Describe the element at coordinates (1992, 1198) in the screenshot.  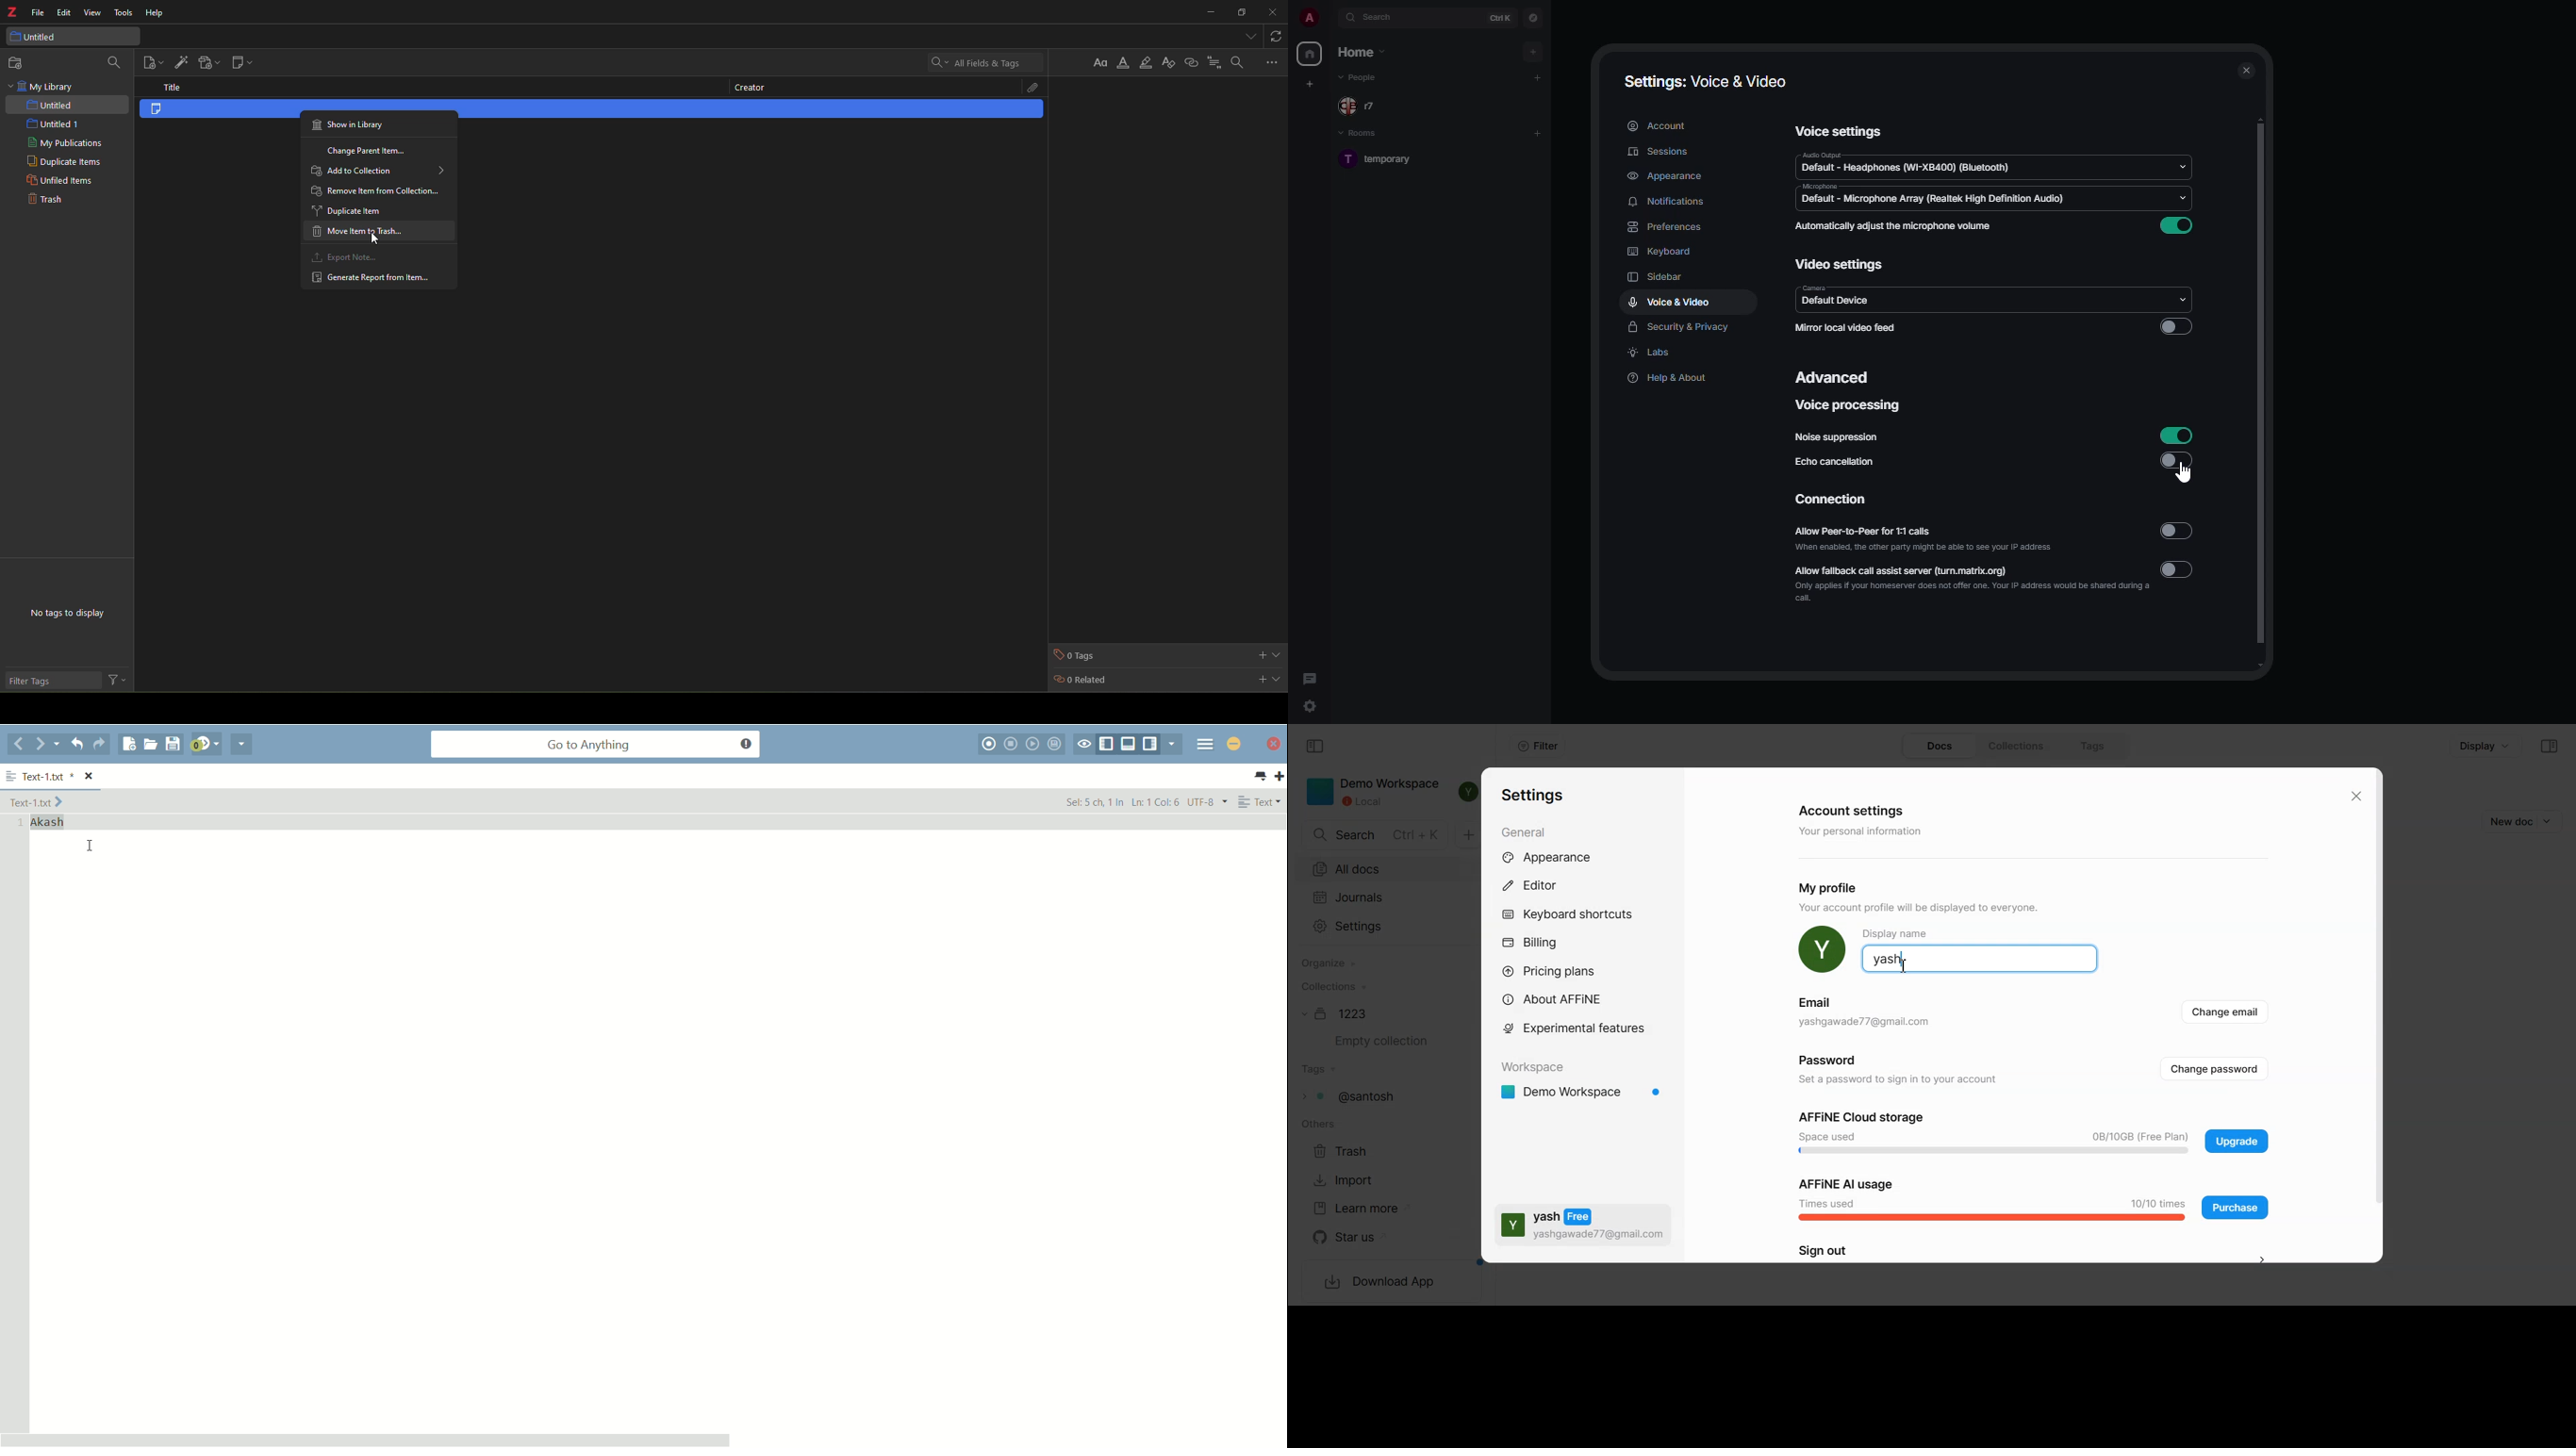
I see `Affine AI Usage` at that location.